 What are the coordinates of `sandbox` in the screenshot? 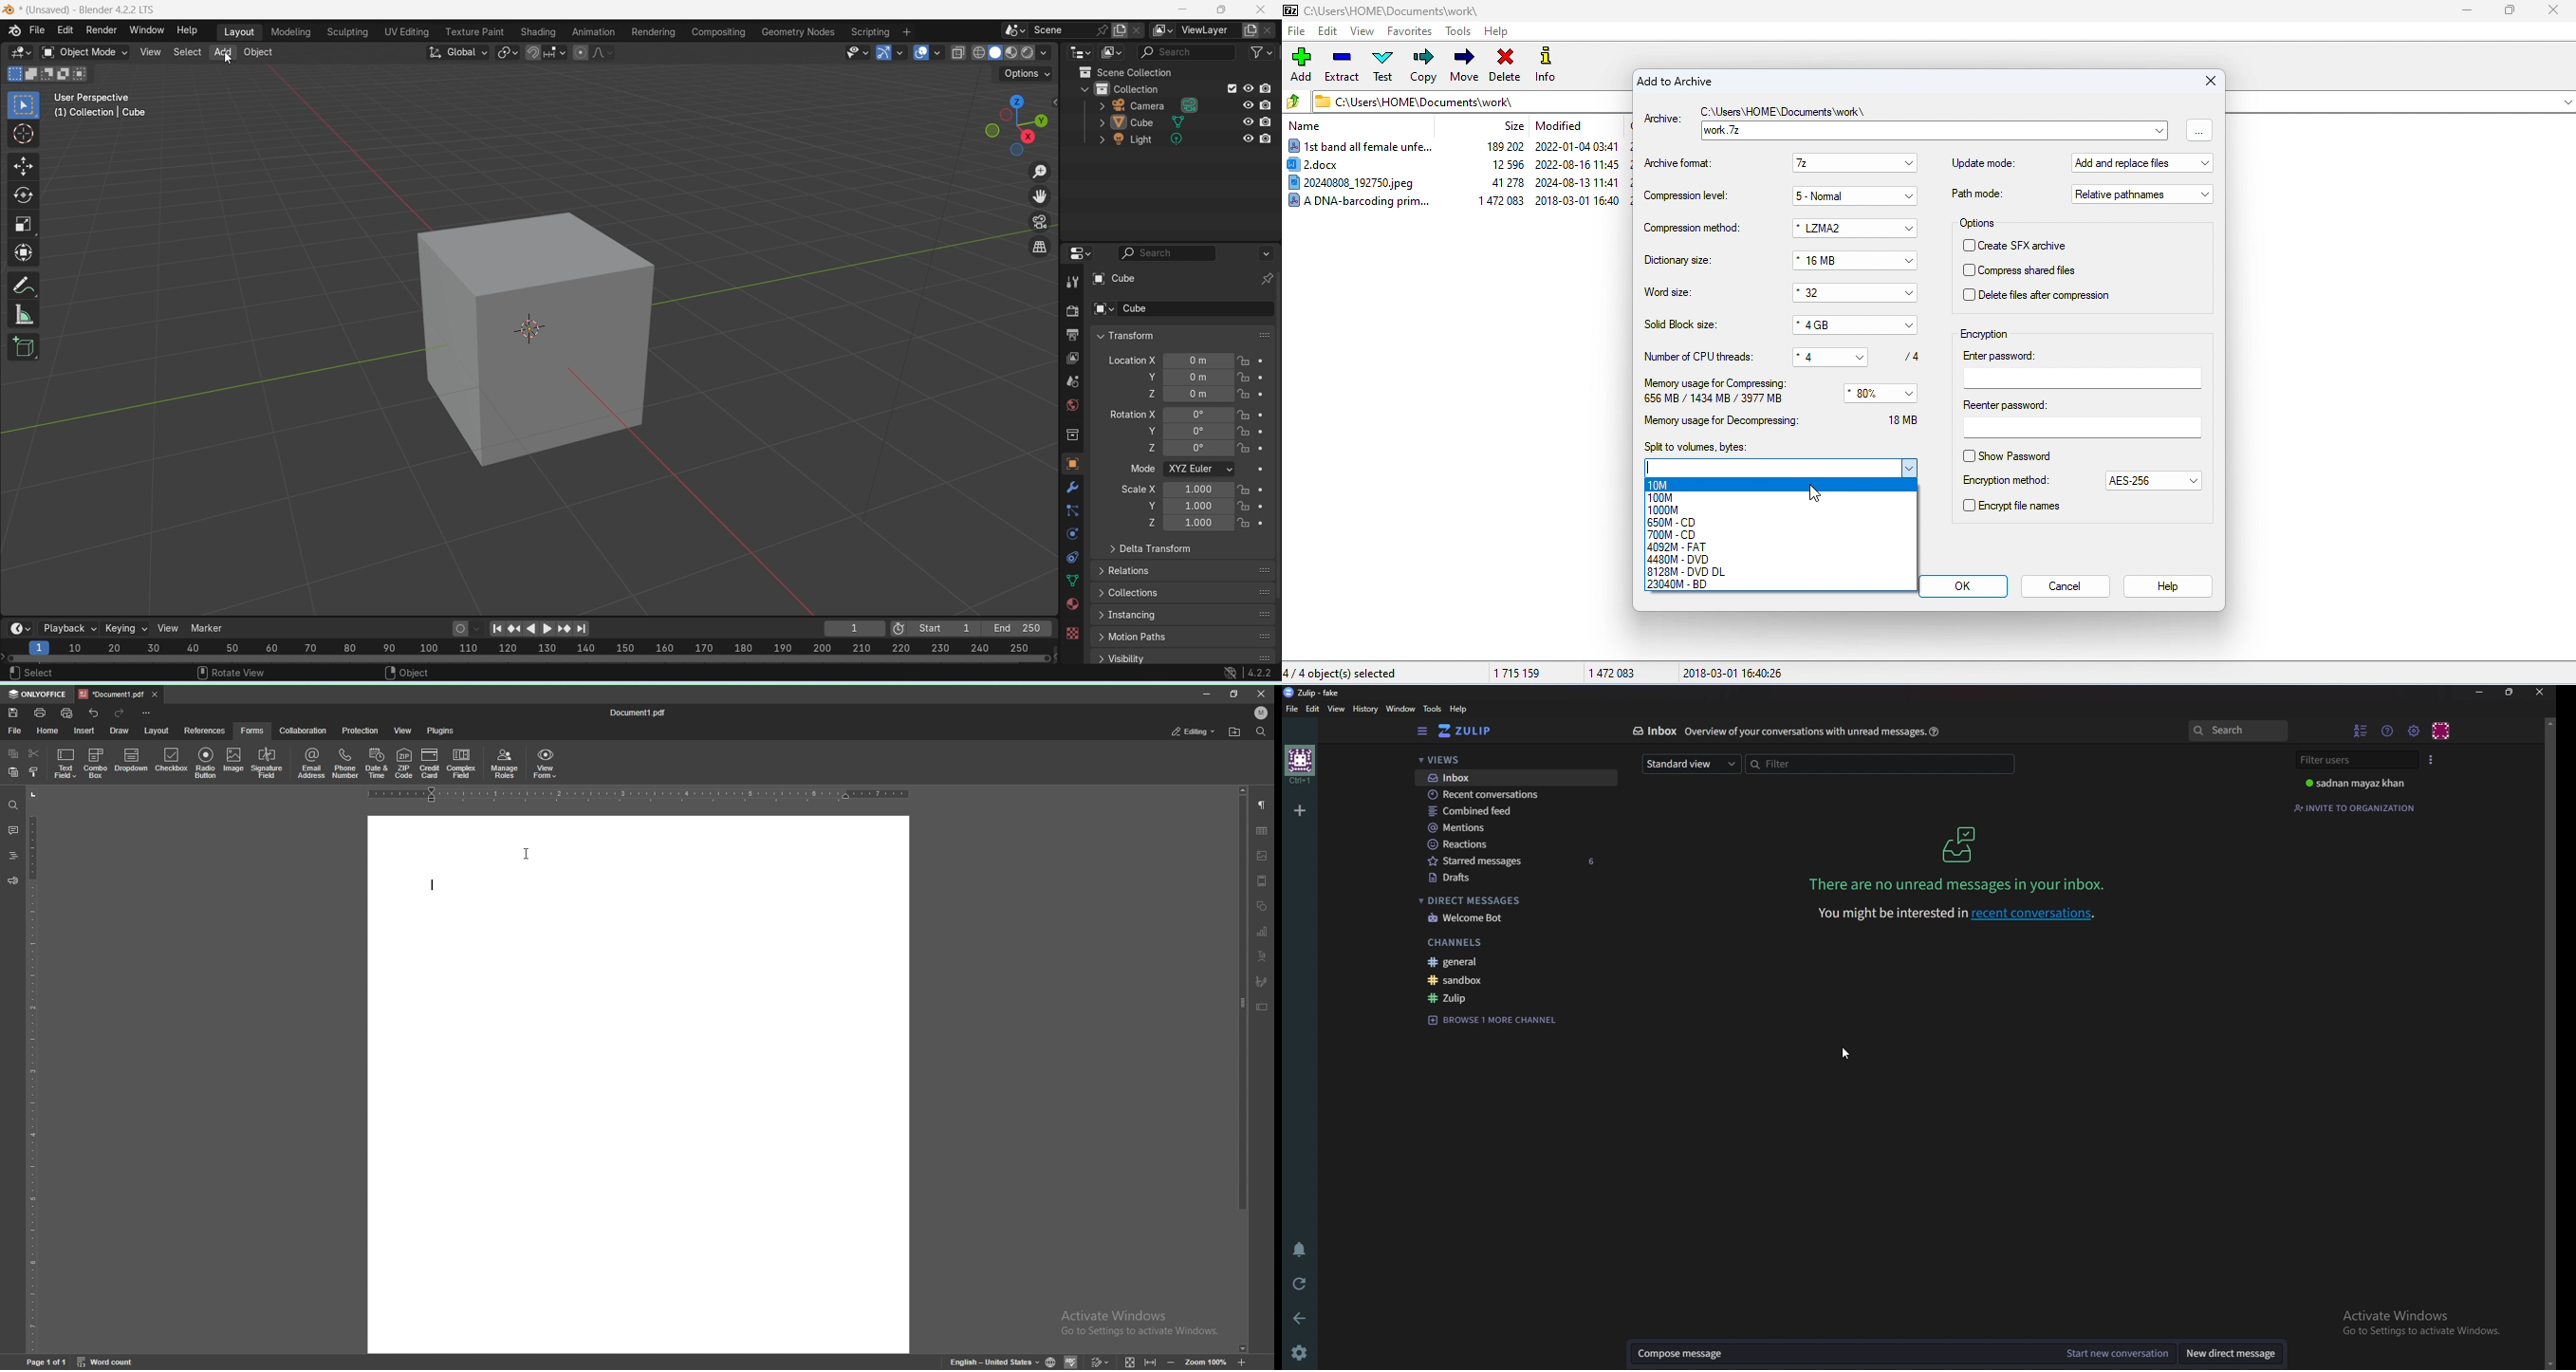 It's located at (1515, 981).